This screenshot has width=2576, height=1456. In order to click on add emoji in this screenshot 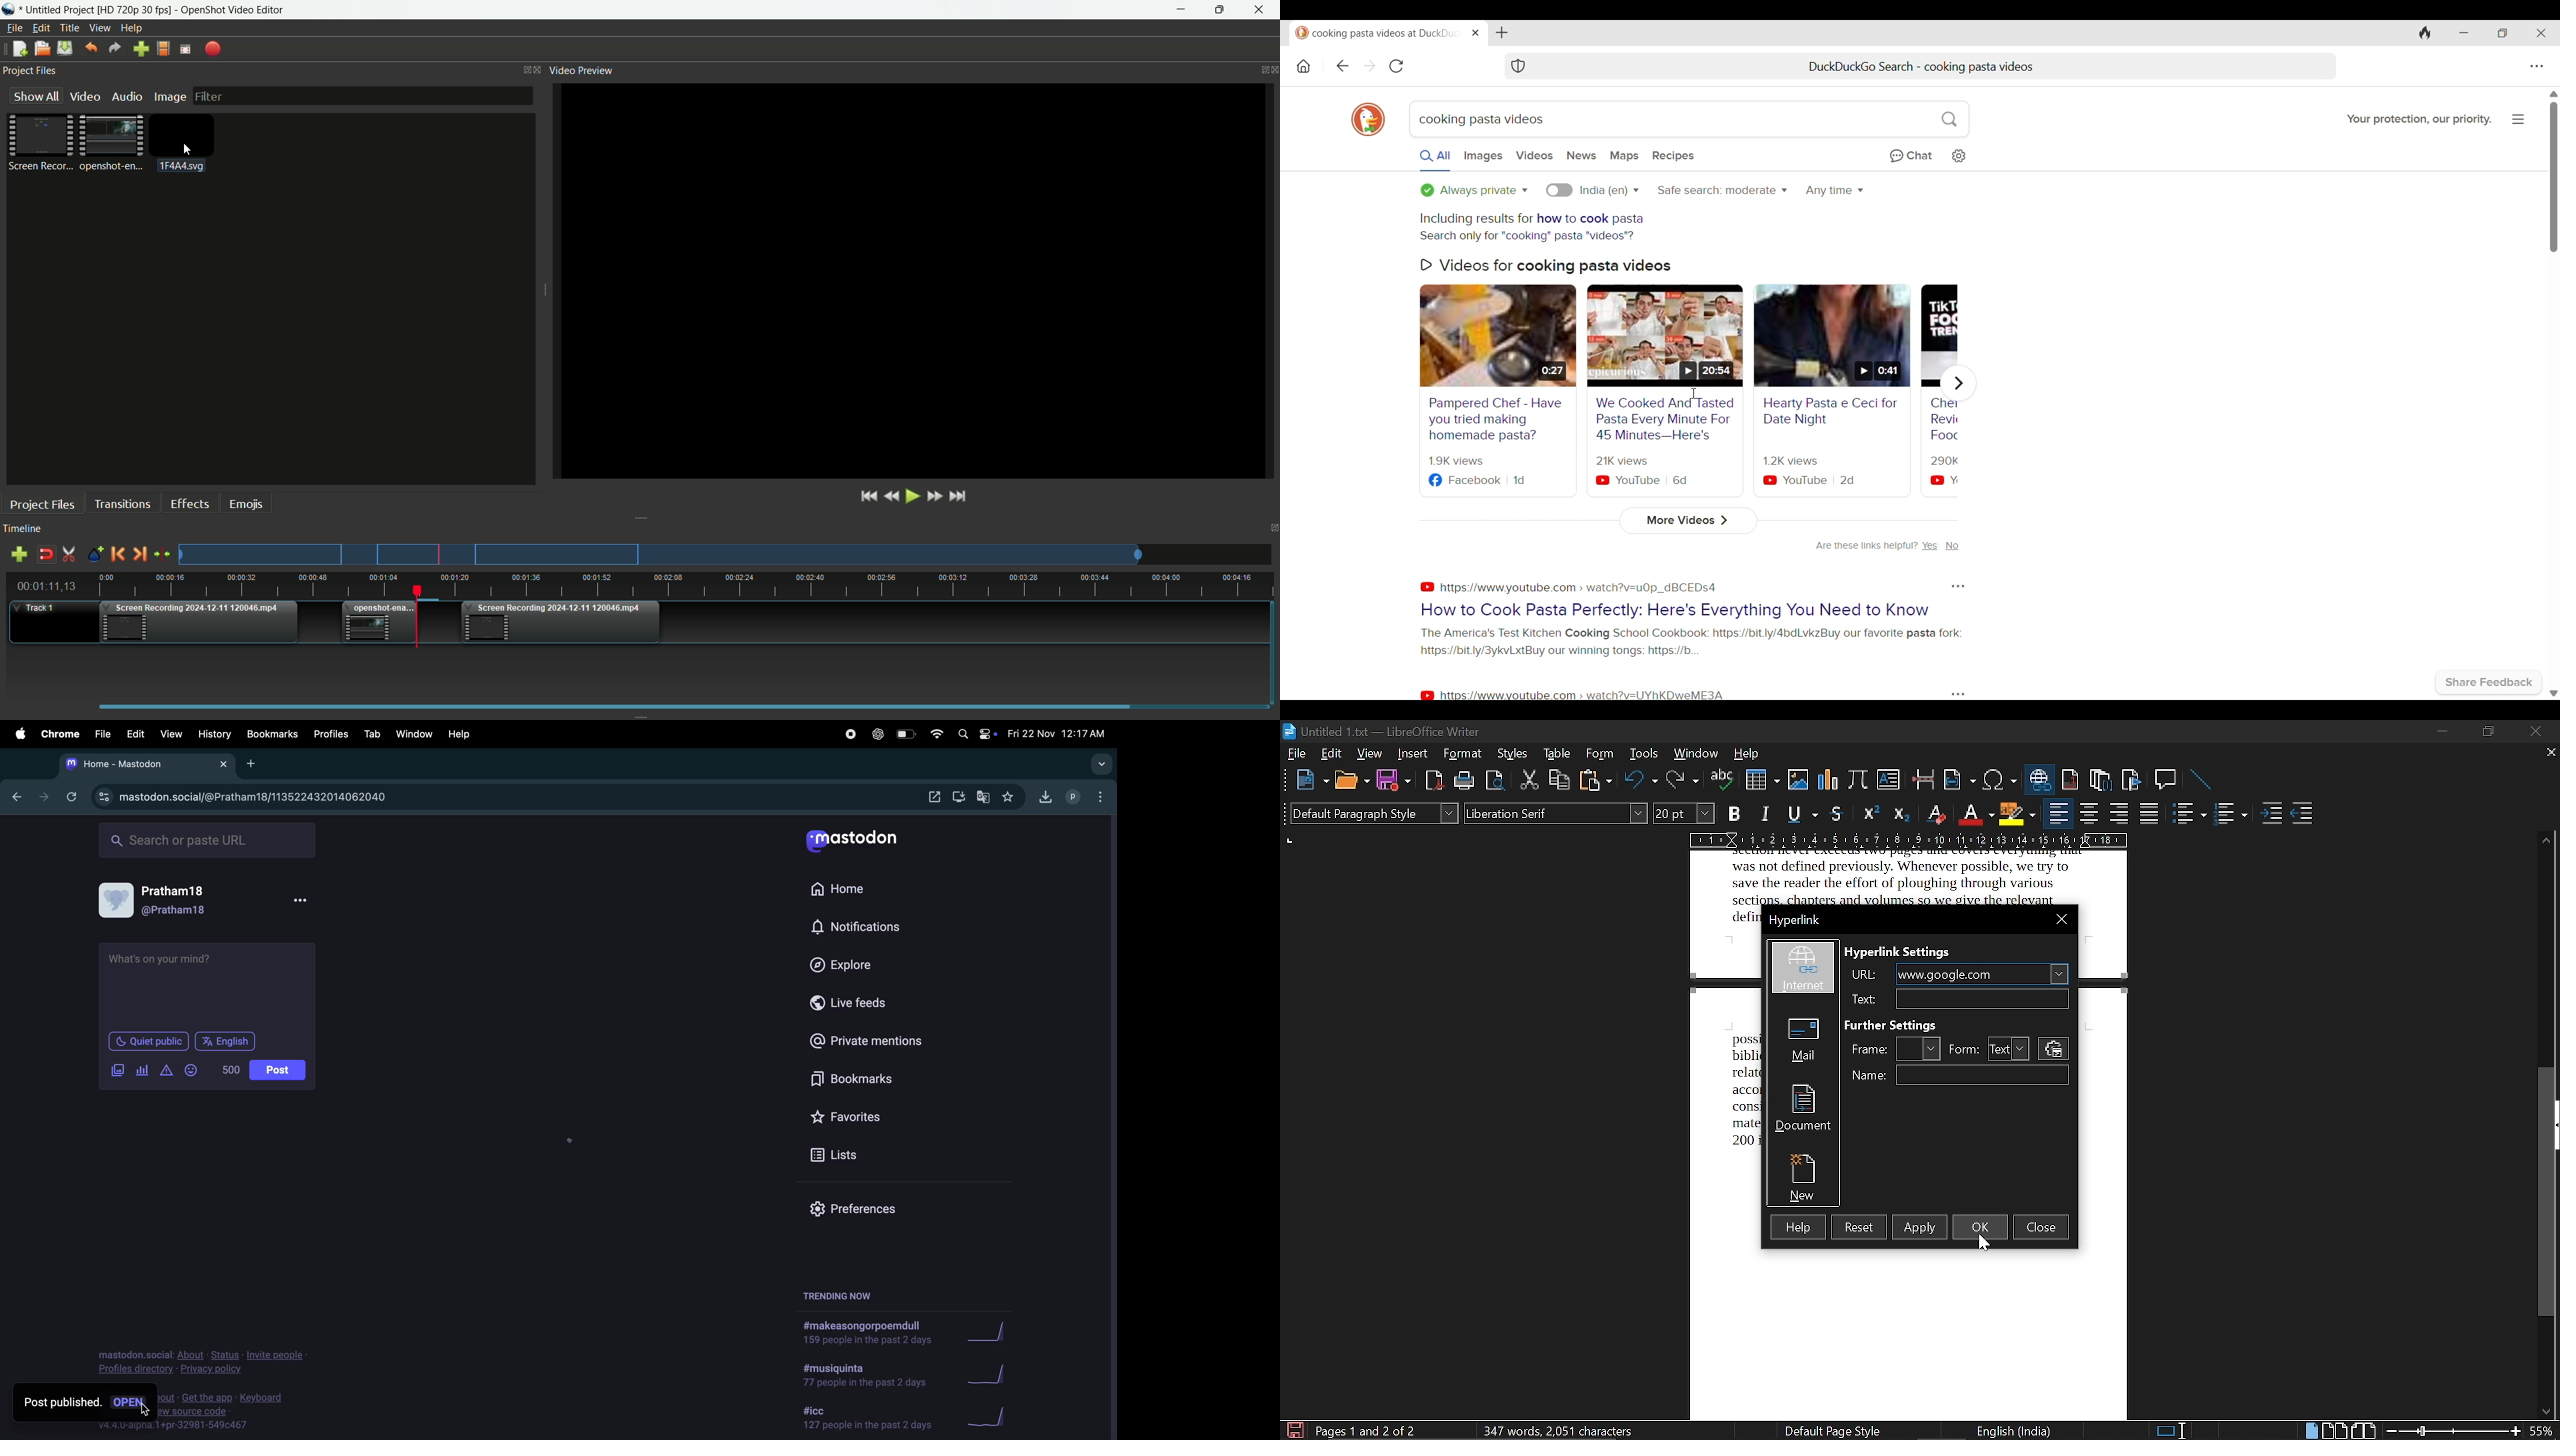, I will do `click(191, 1071)`.